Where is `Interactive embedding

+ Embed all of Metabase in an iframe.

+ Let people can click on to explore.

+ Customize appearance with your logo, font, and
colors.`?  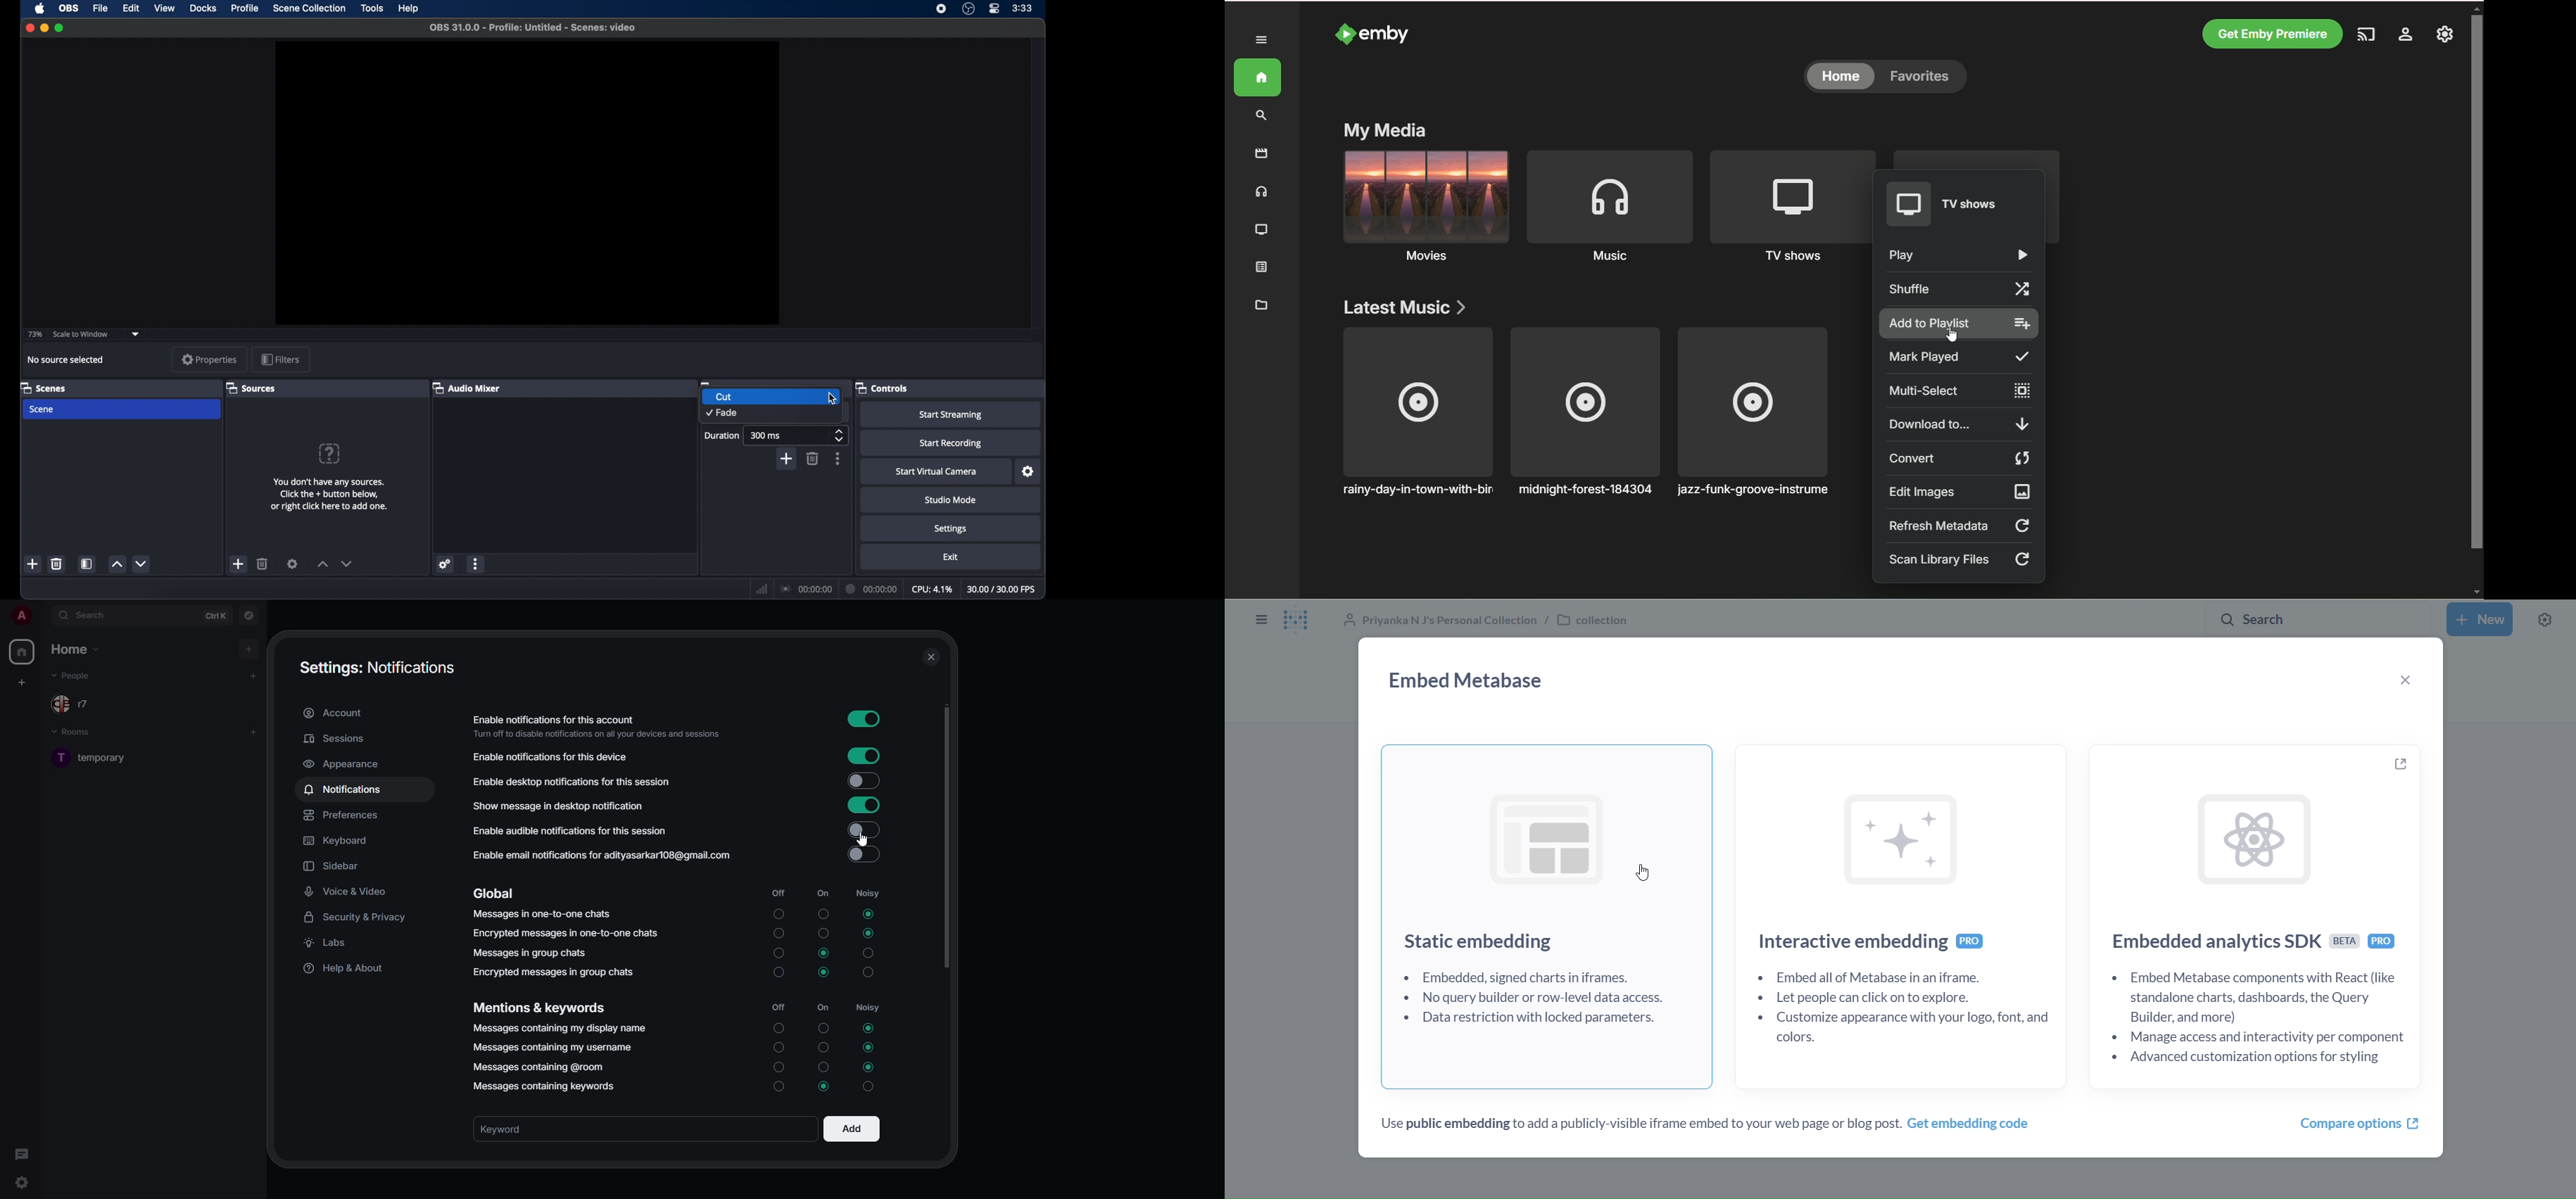
Interactive embedding

+ Embed all of Metabase in an iframe.

+ Let people can click on to explore.

+ Customize appearance with your logo, font, and
colors. is located at coordinates (1910, 910).